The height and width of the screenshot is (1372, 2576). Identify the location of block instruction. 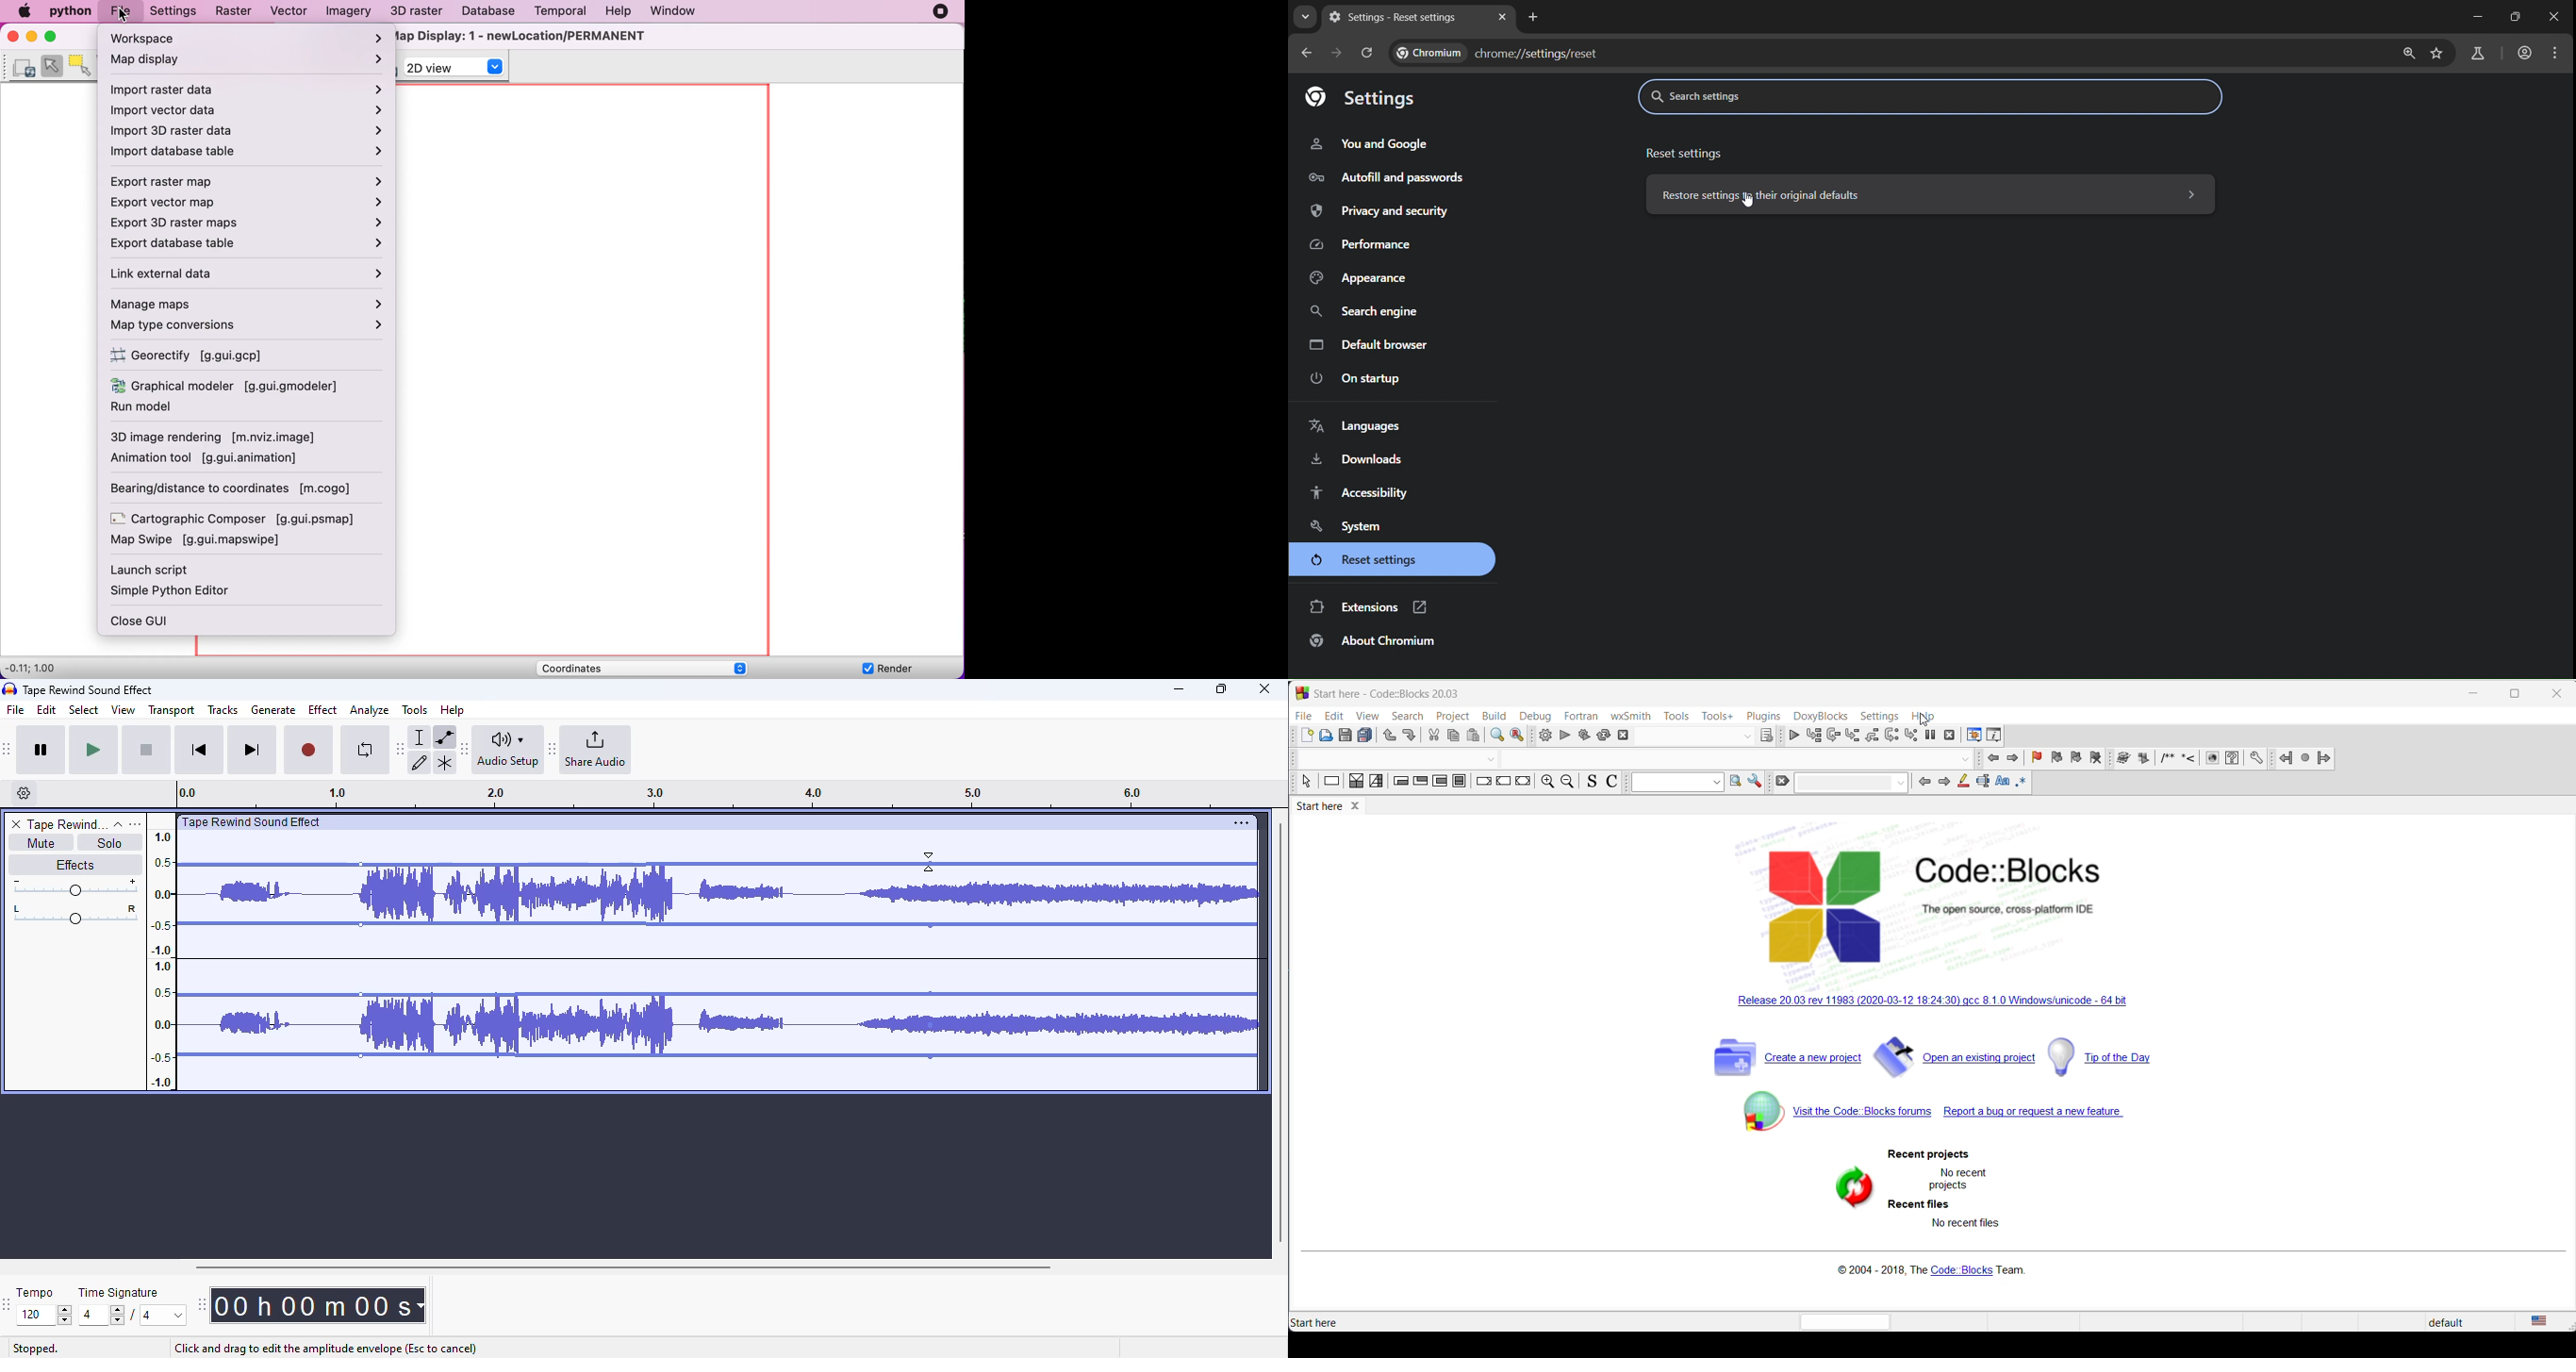
(1461, 783).